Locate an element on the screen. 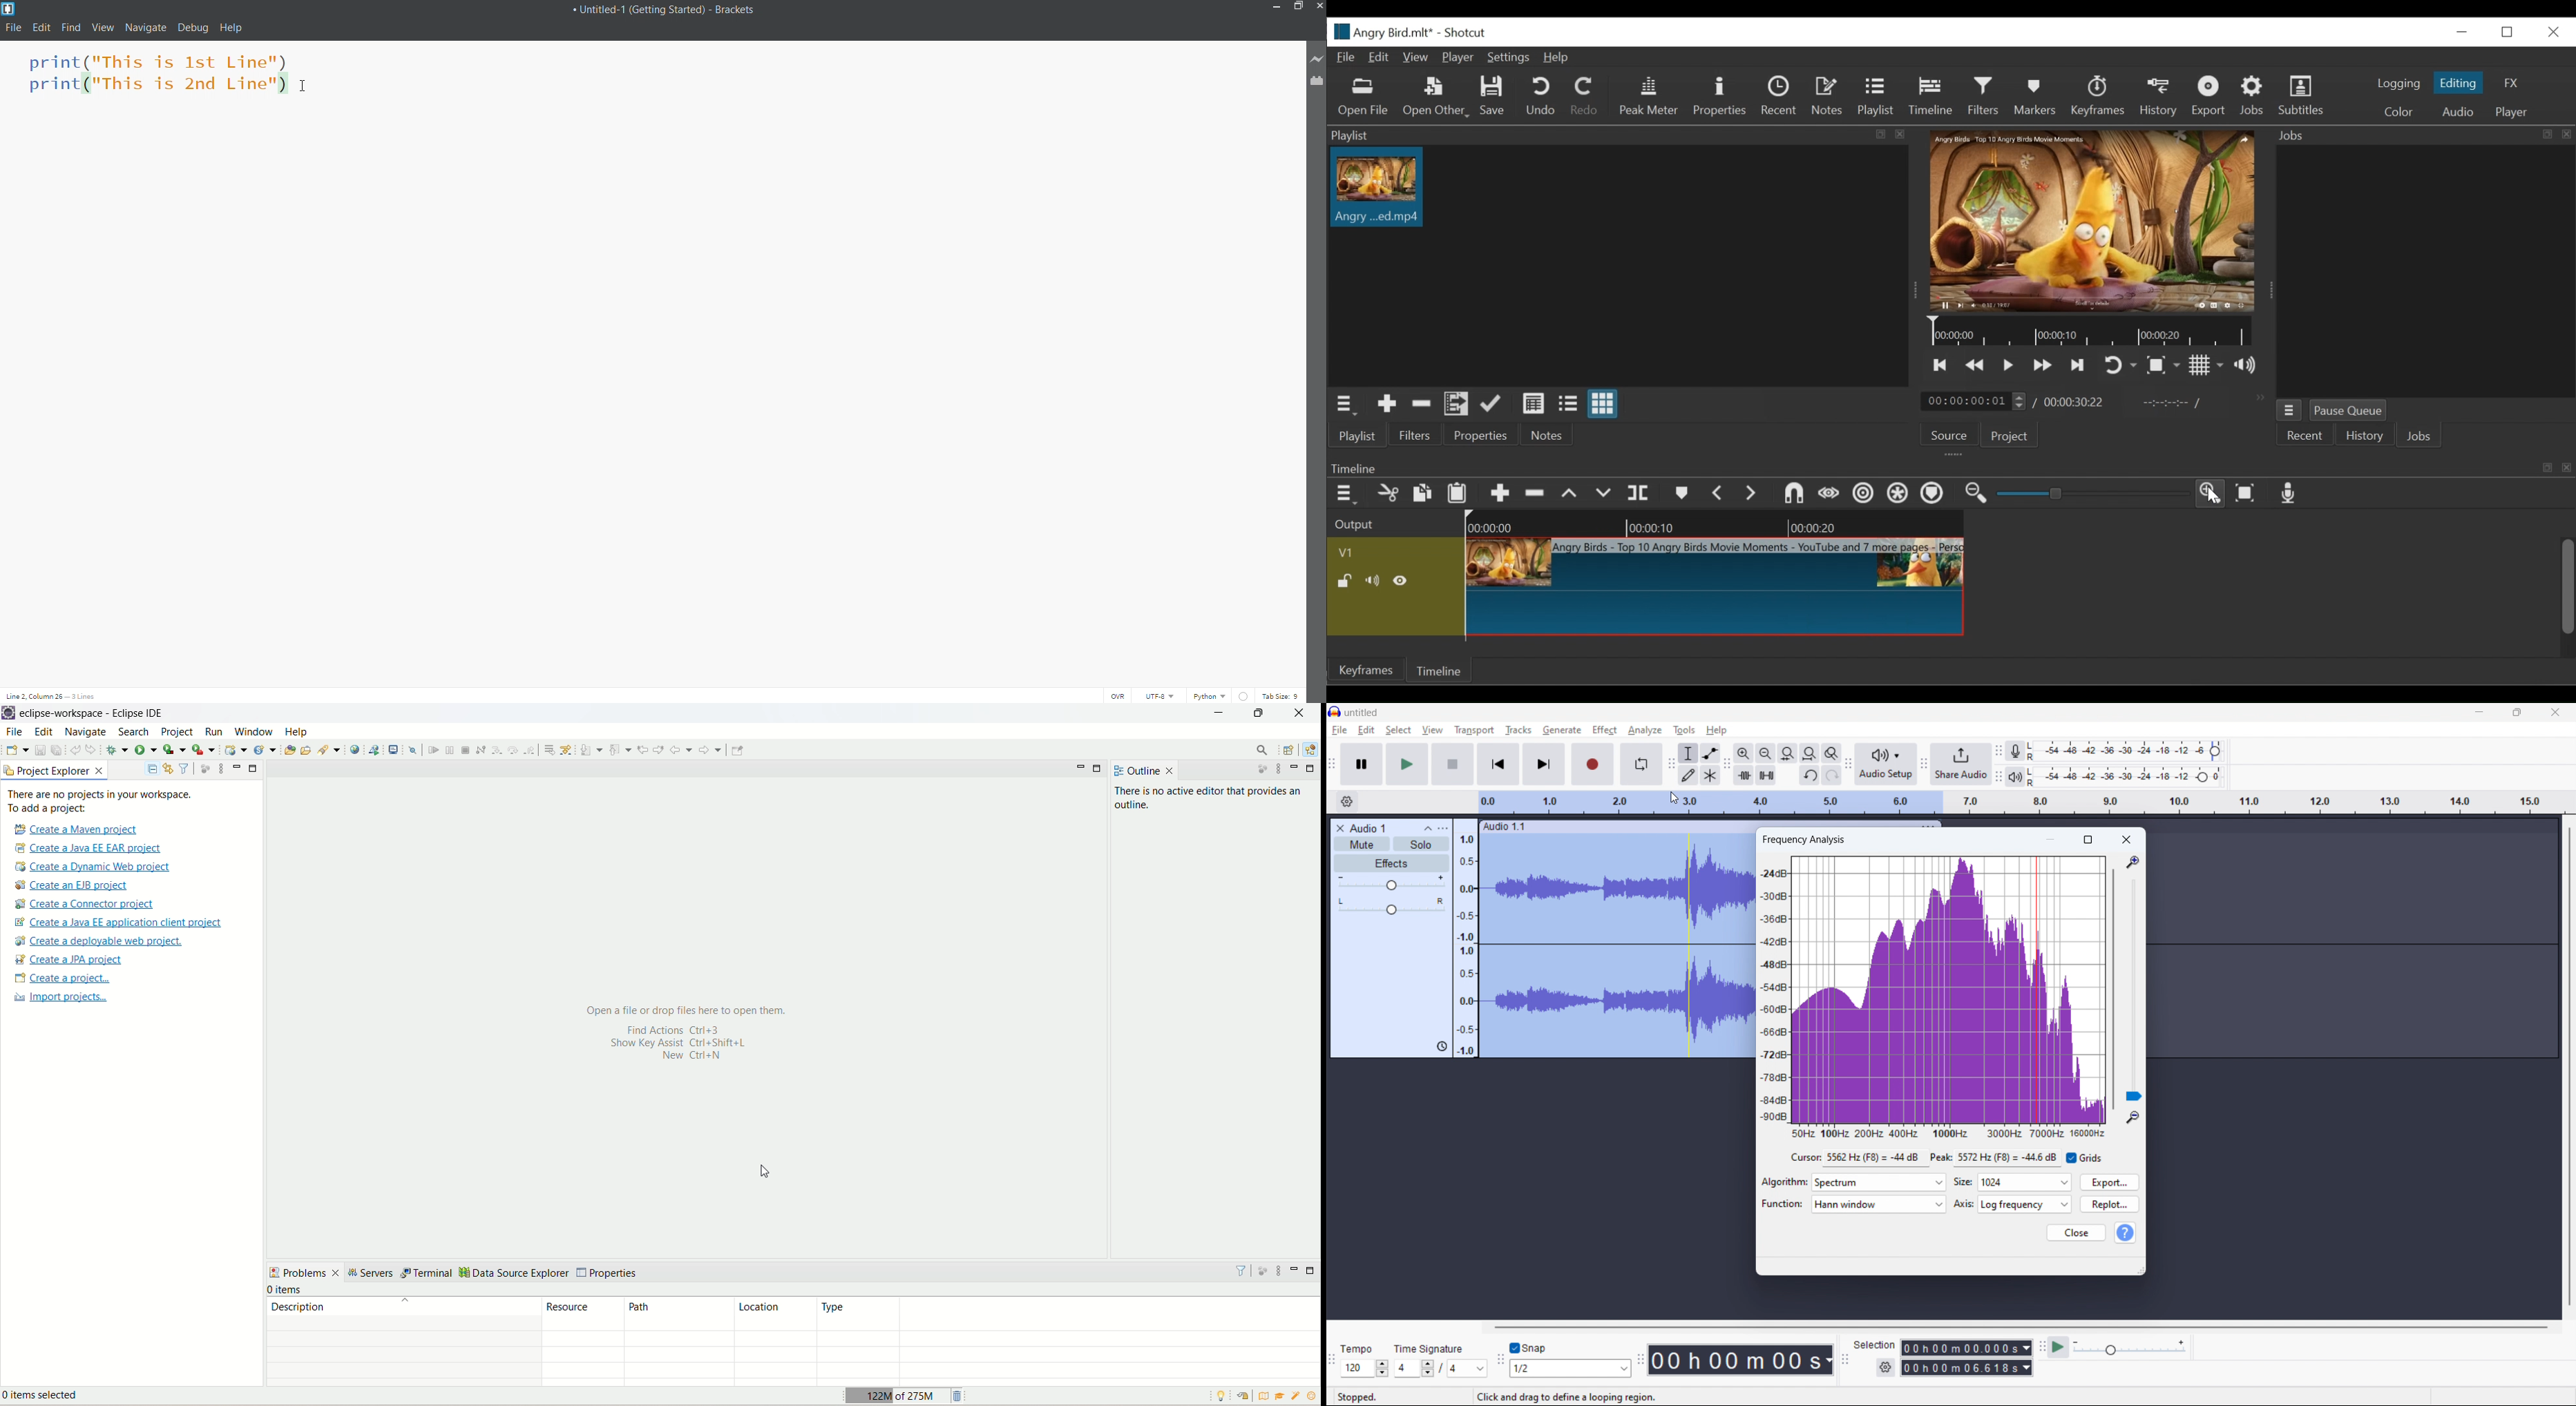 This screenshot has width=2576, height=1428. Toggle play or pause is located at coordinates (2009, 367).